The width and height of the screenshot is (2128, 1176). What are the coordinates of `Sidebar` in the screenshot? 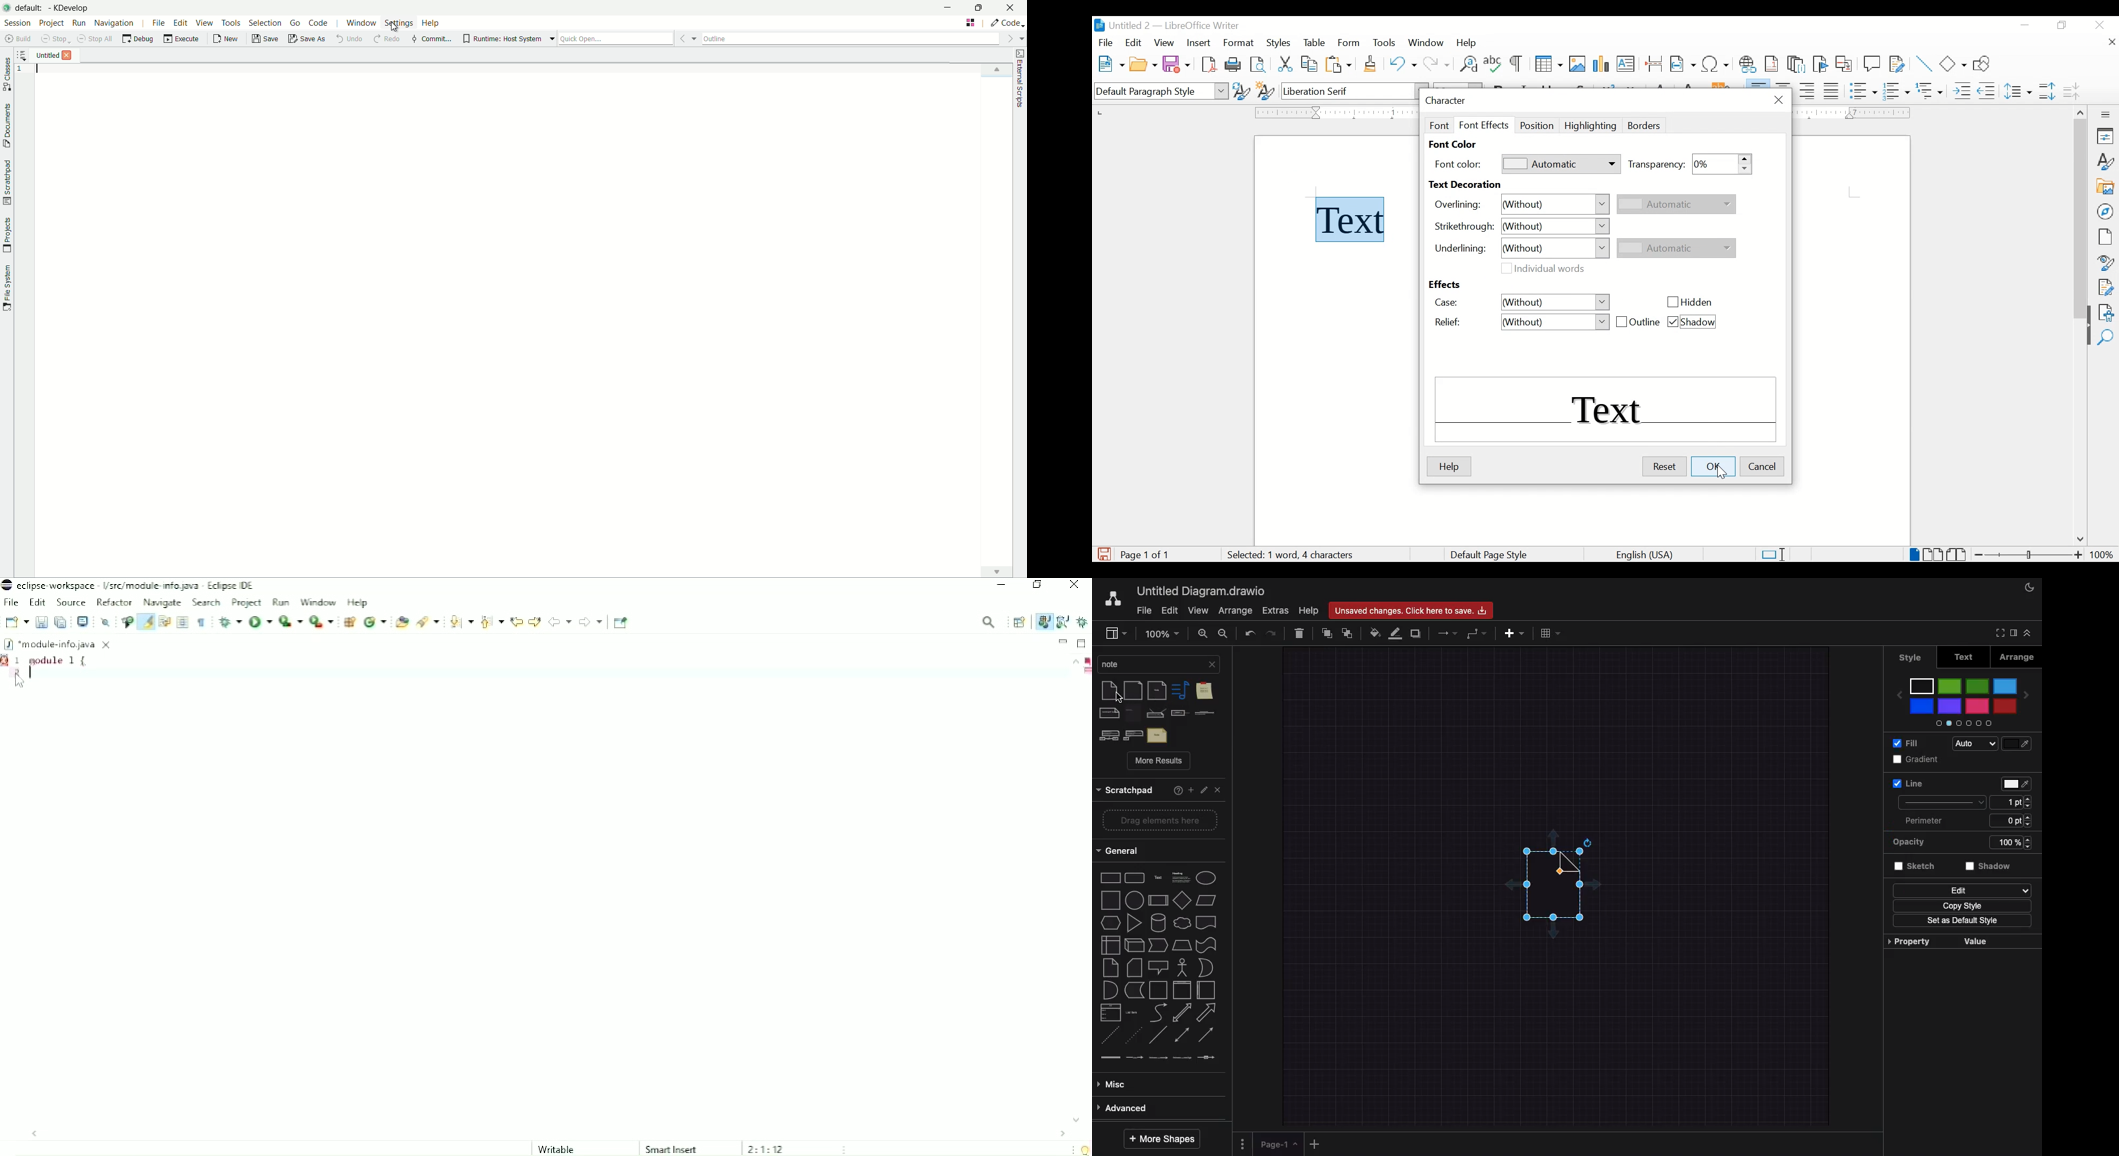 It's located at (2016, 634).